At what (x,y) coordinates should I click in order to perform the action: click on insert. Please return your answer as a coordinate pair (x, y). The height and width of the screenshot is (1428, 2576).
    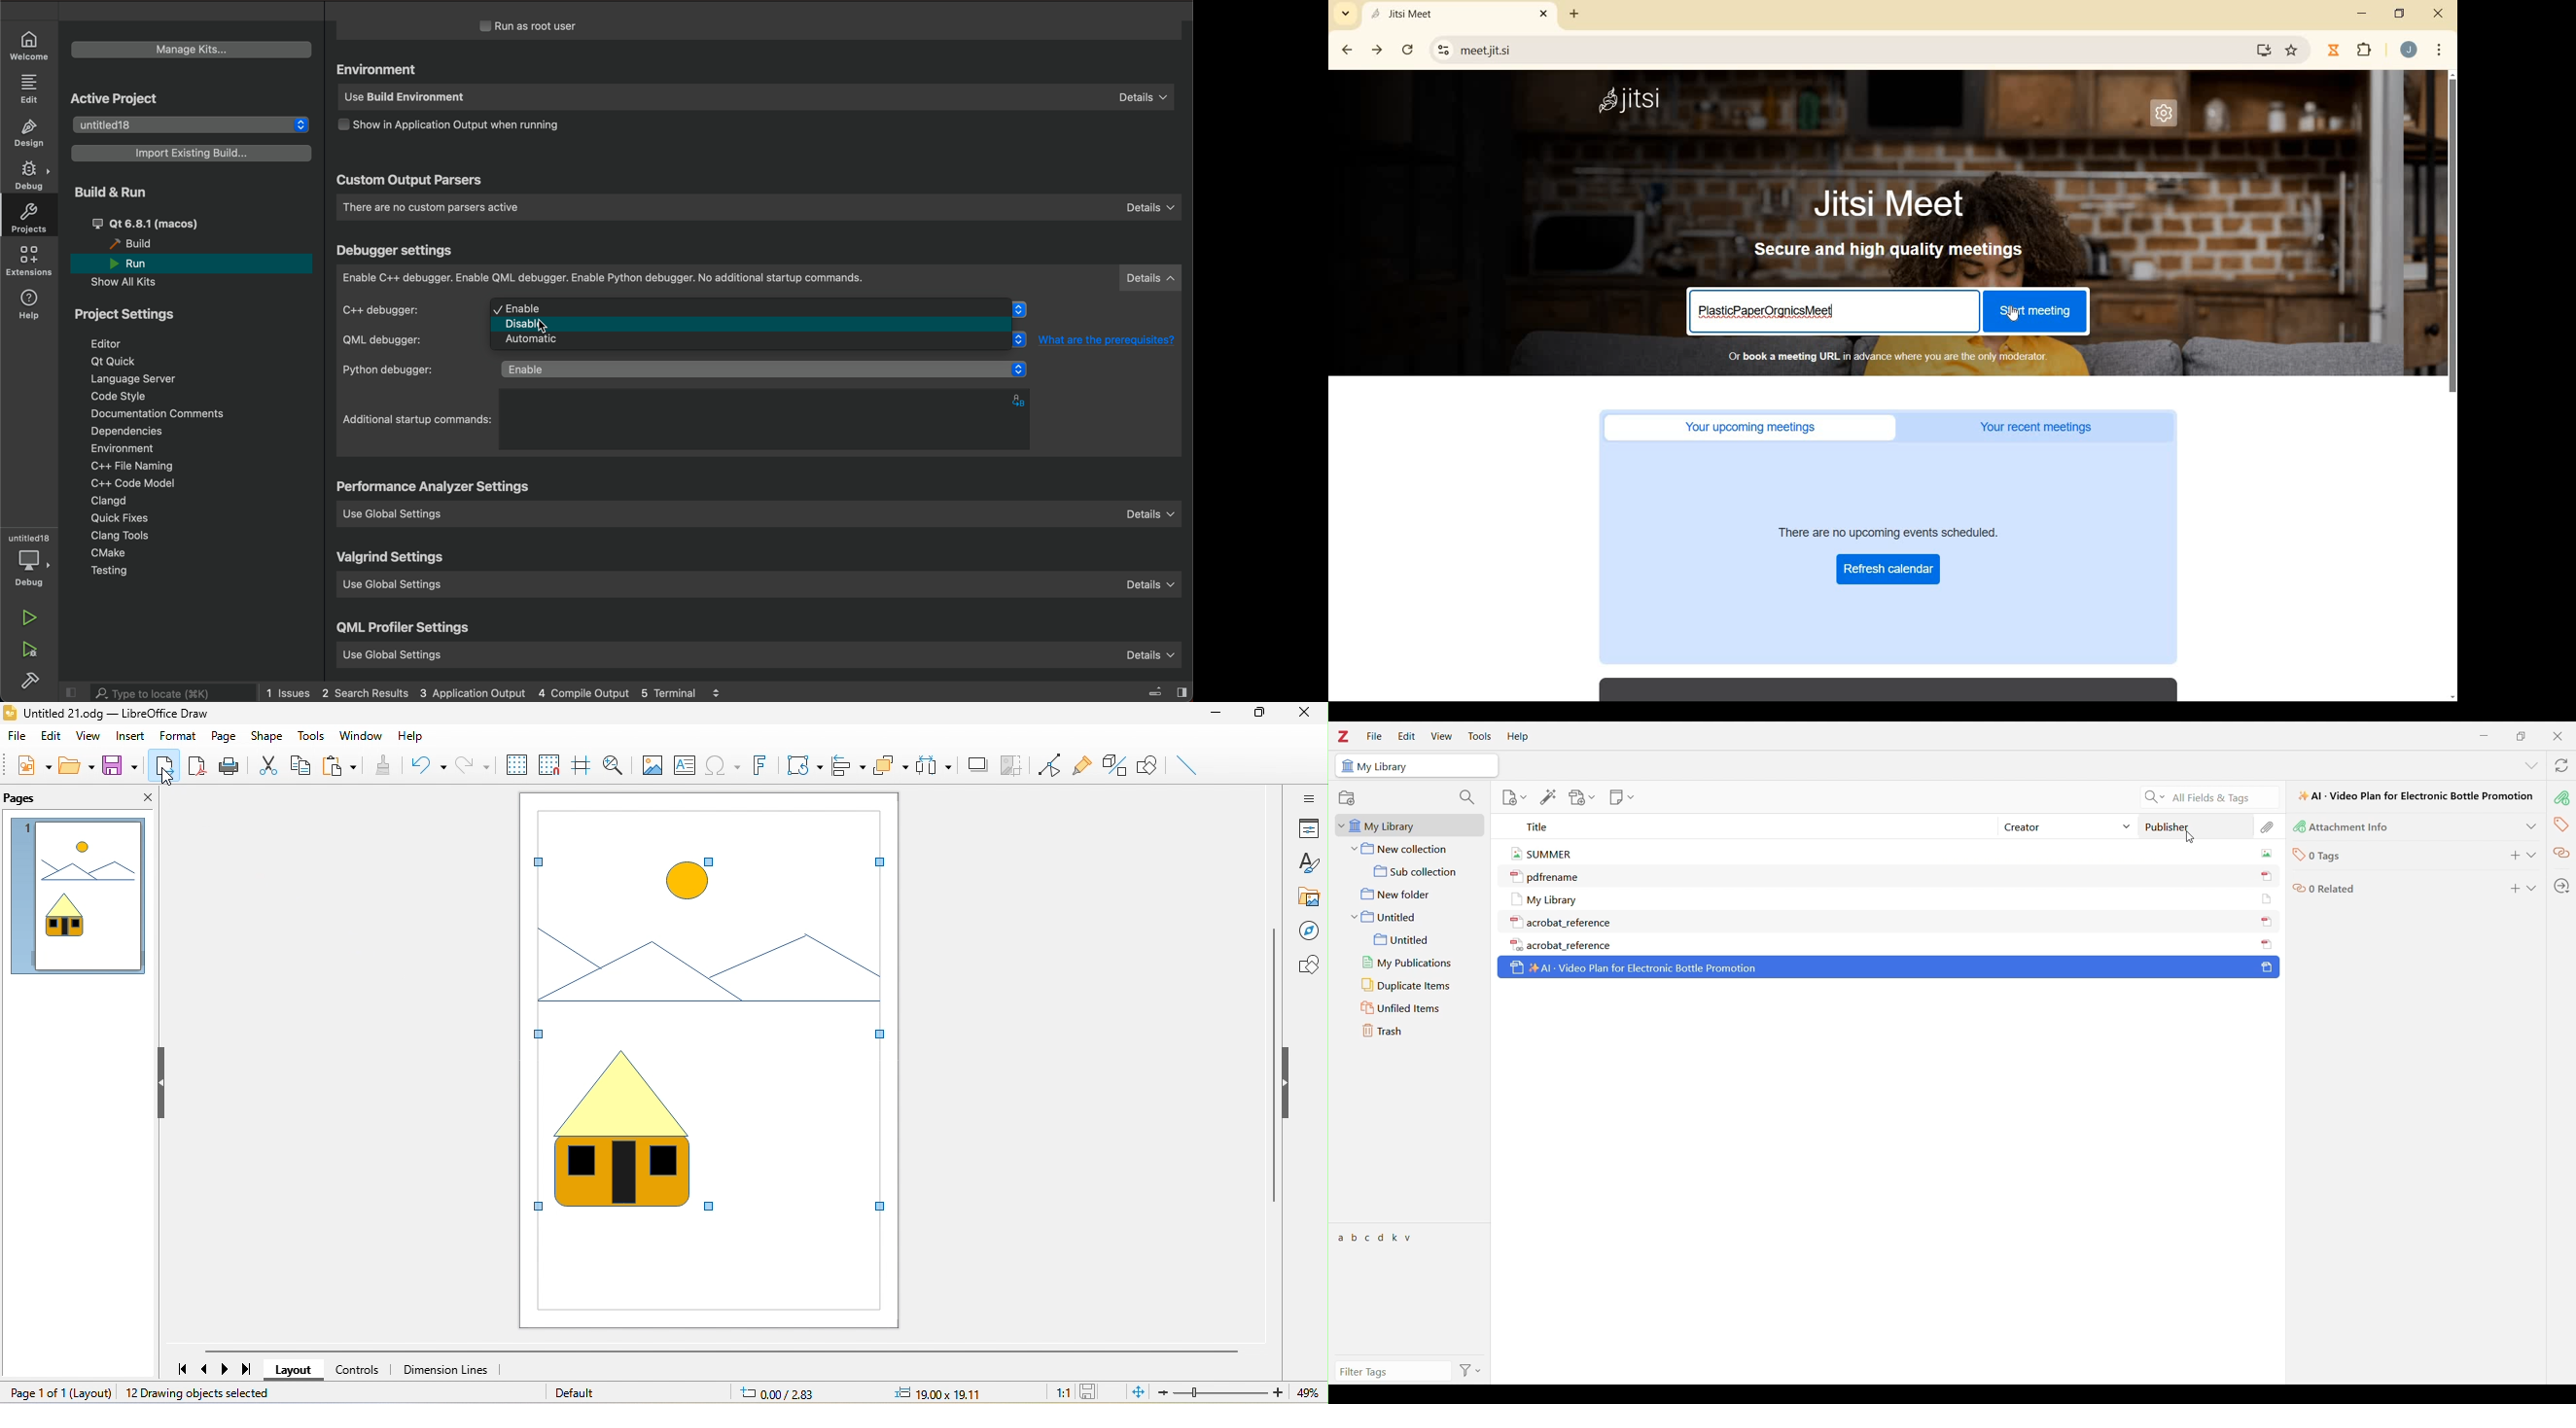
    Looking at the image, I should click on (131, 737).